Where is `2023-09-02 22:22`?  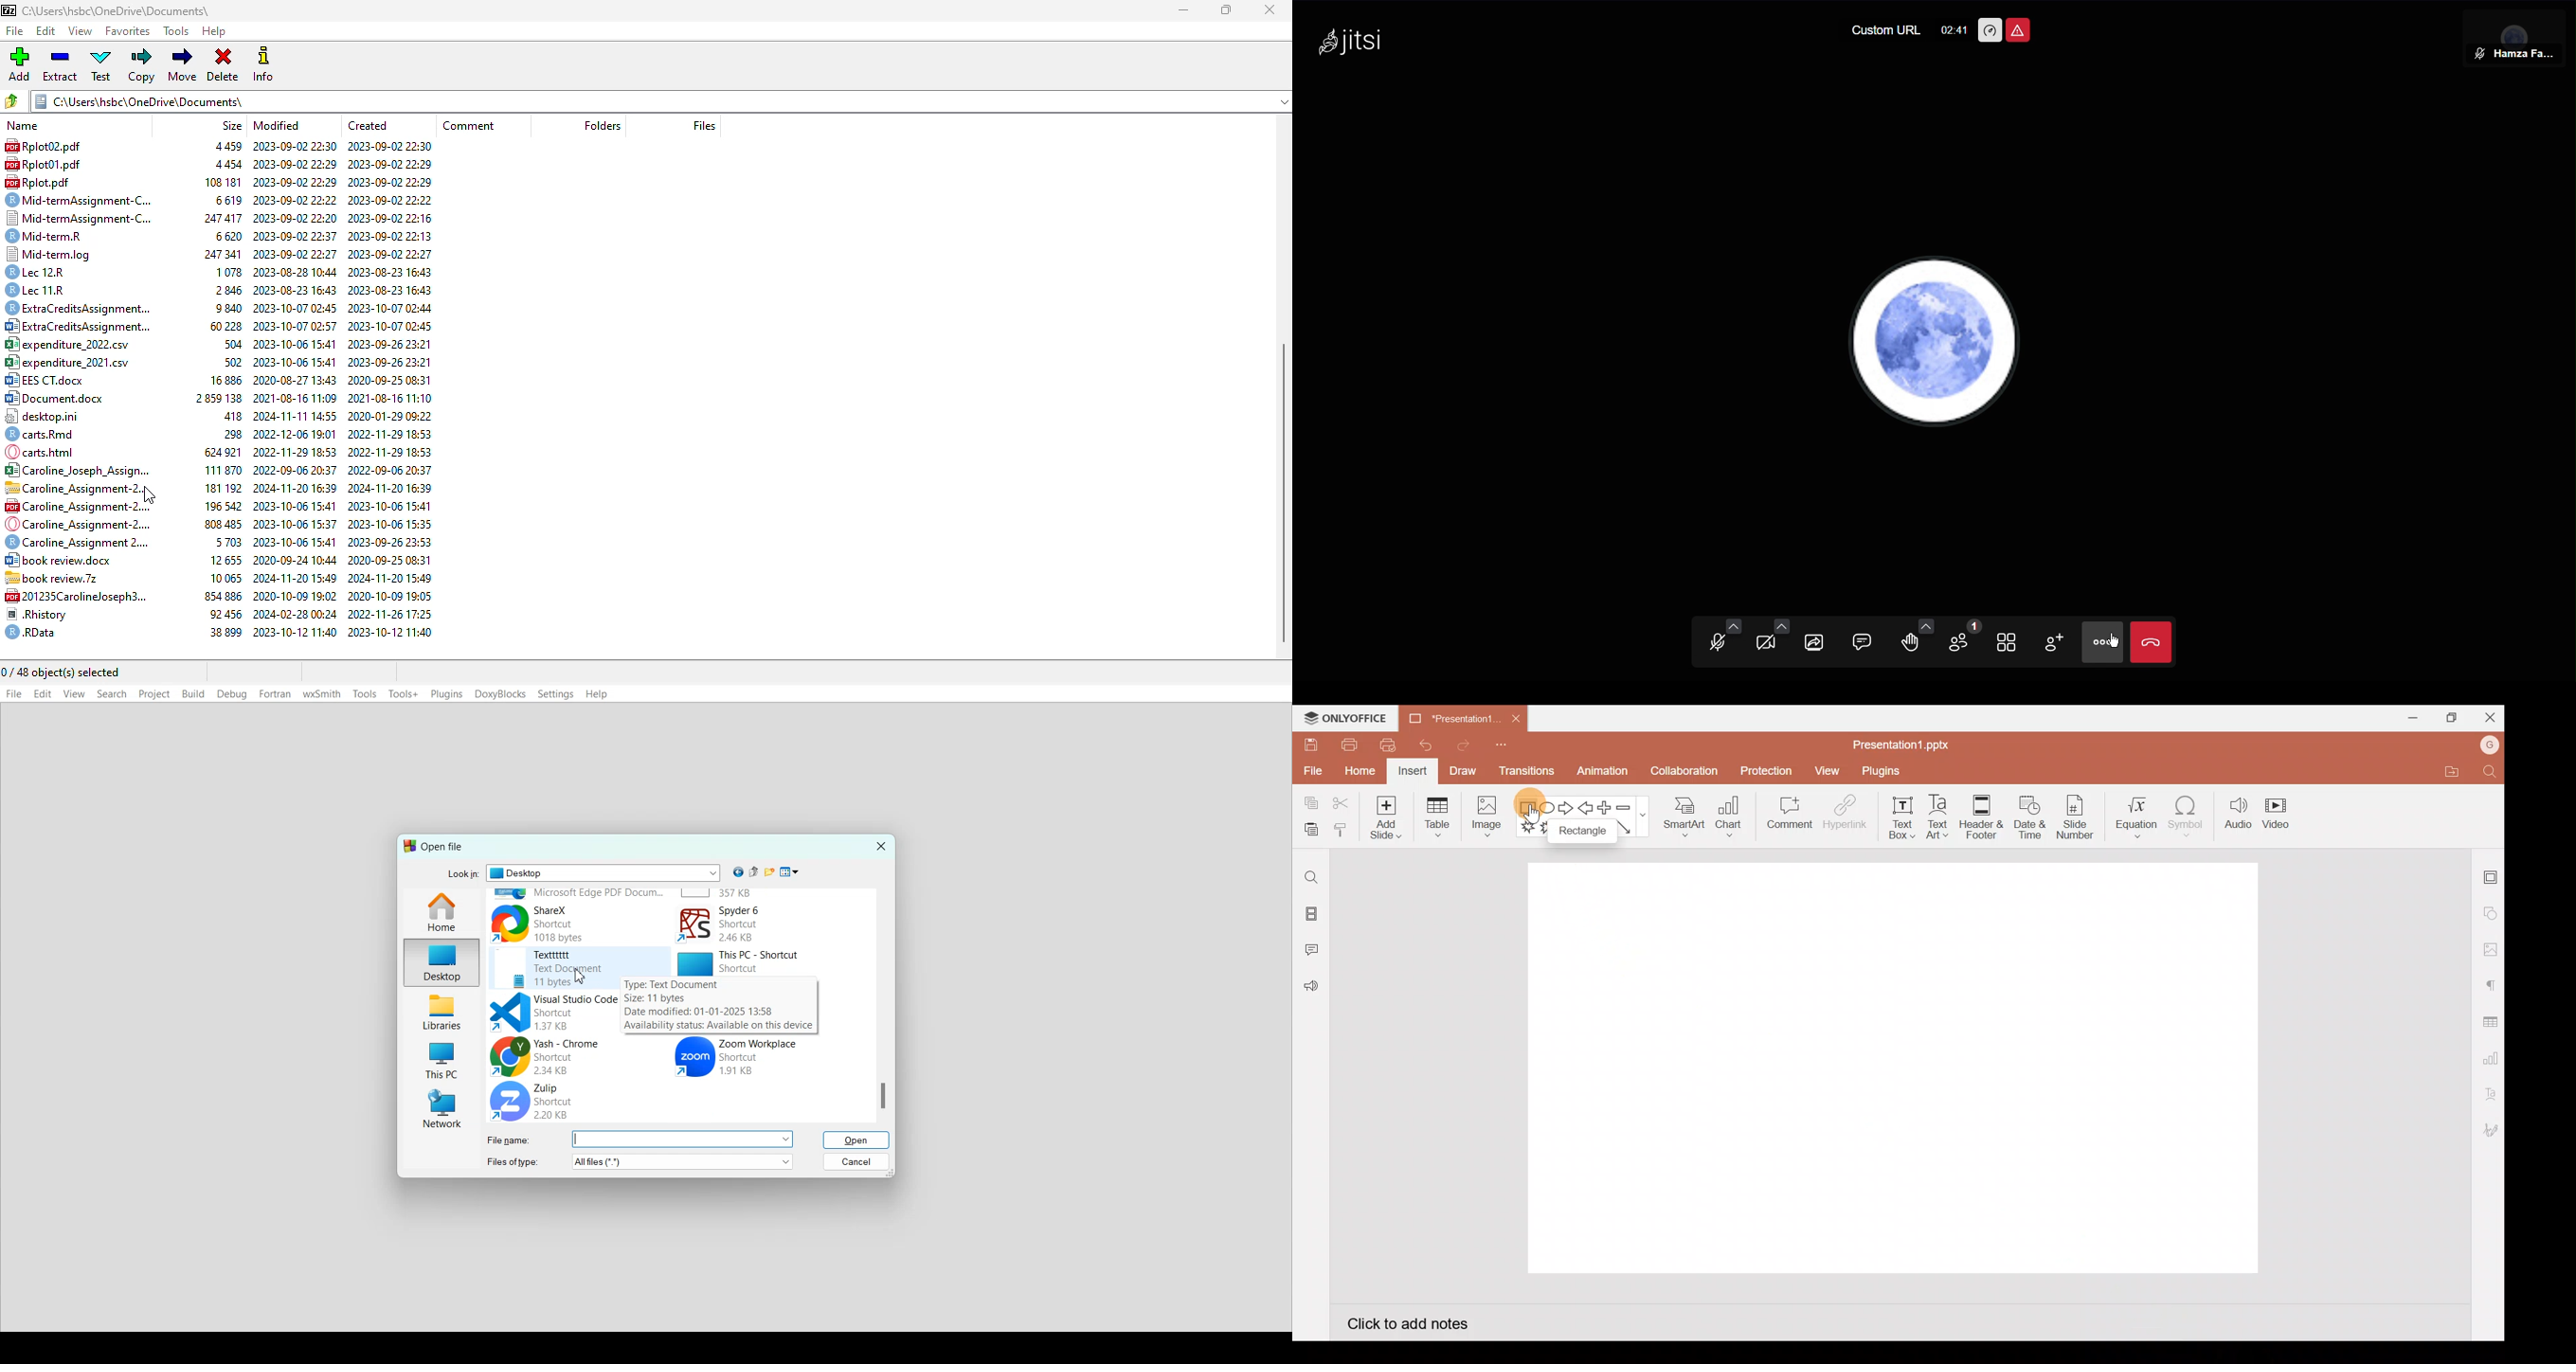 2023-09-02 22:22 is located at coordinates (296, 199).